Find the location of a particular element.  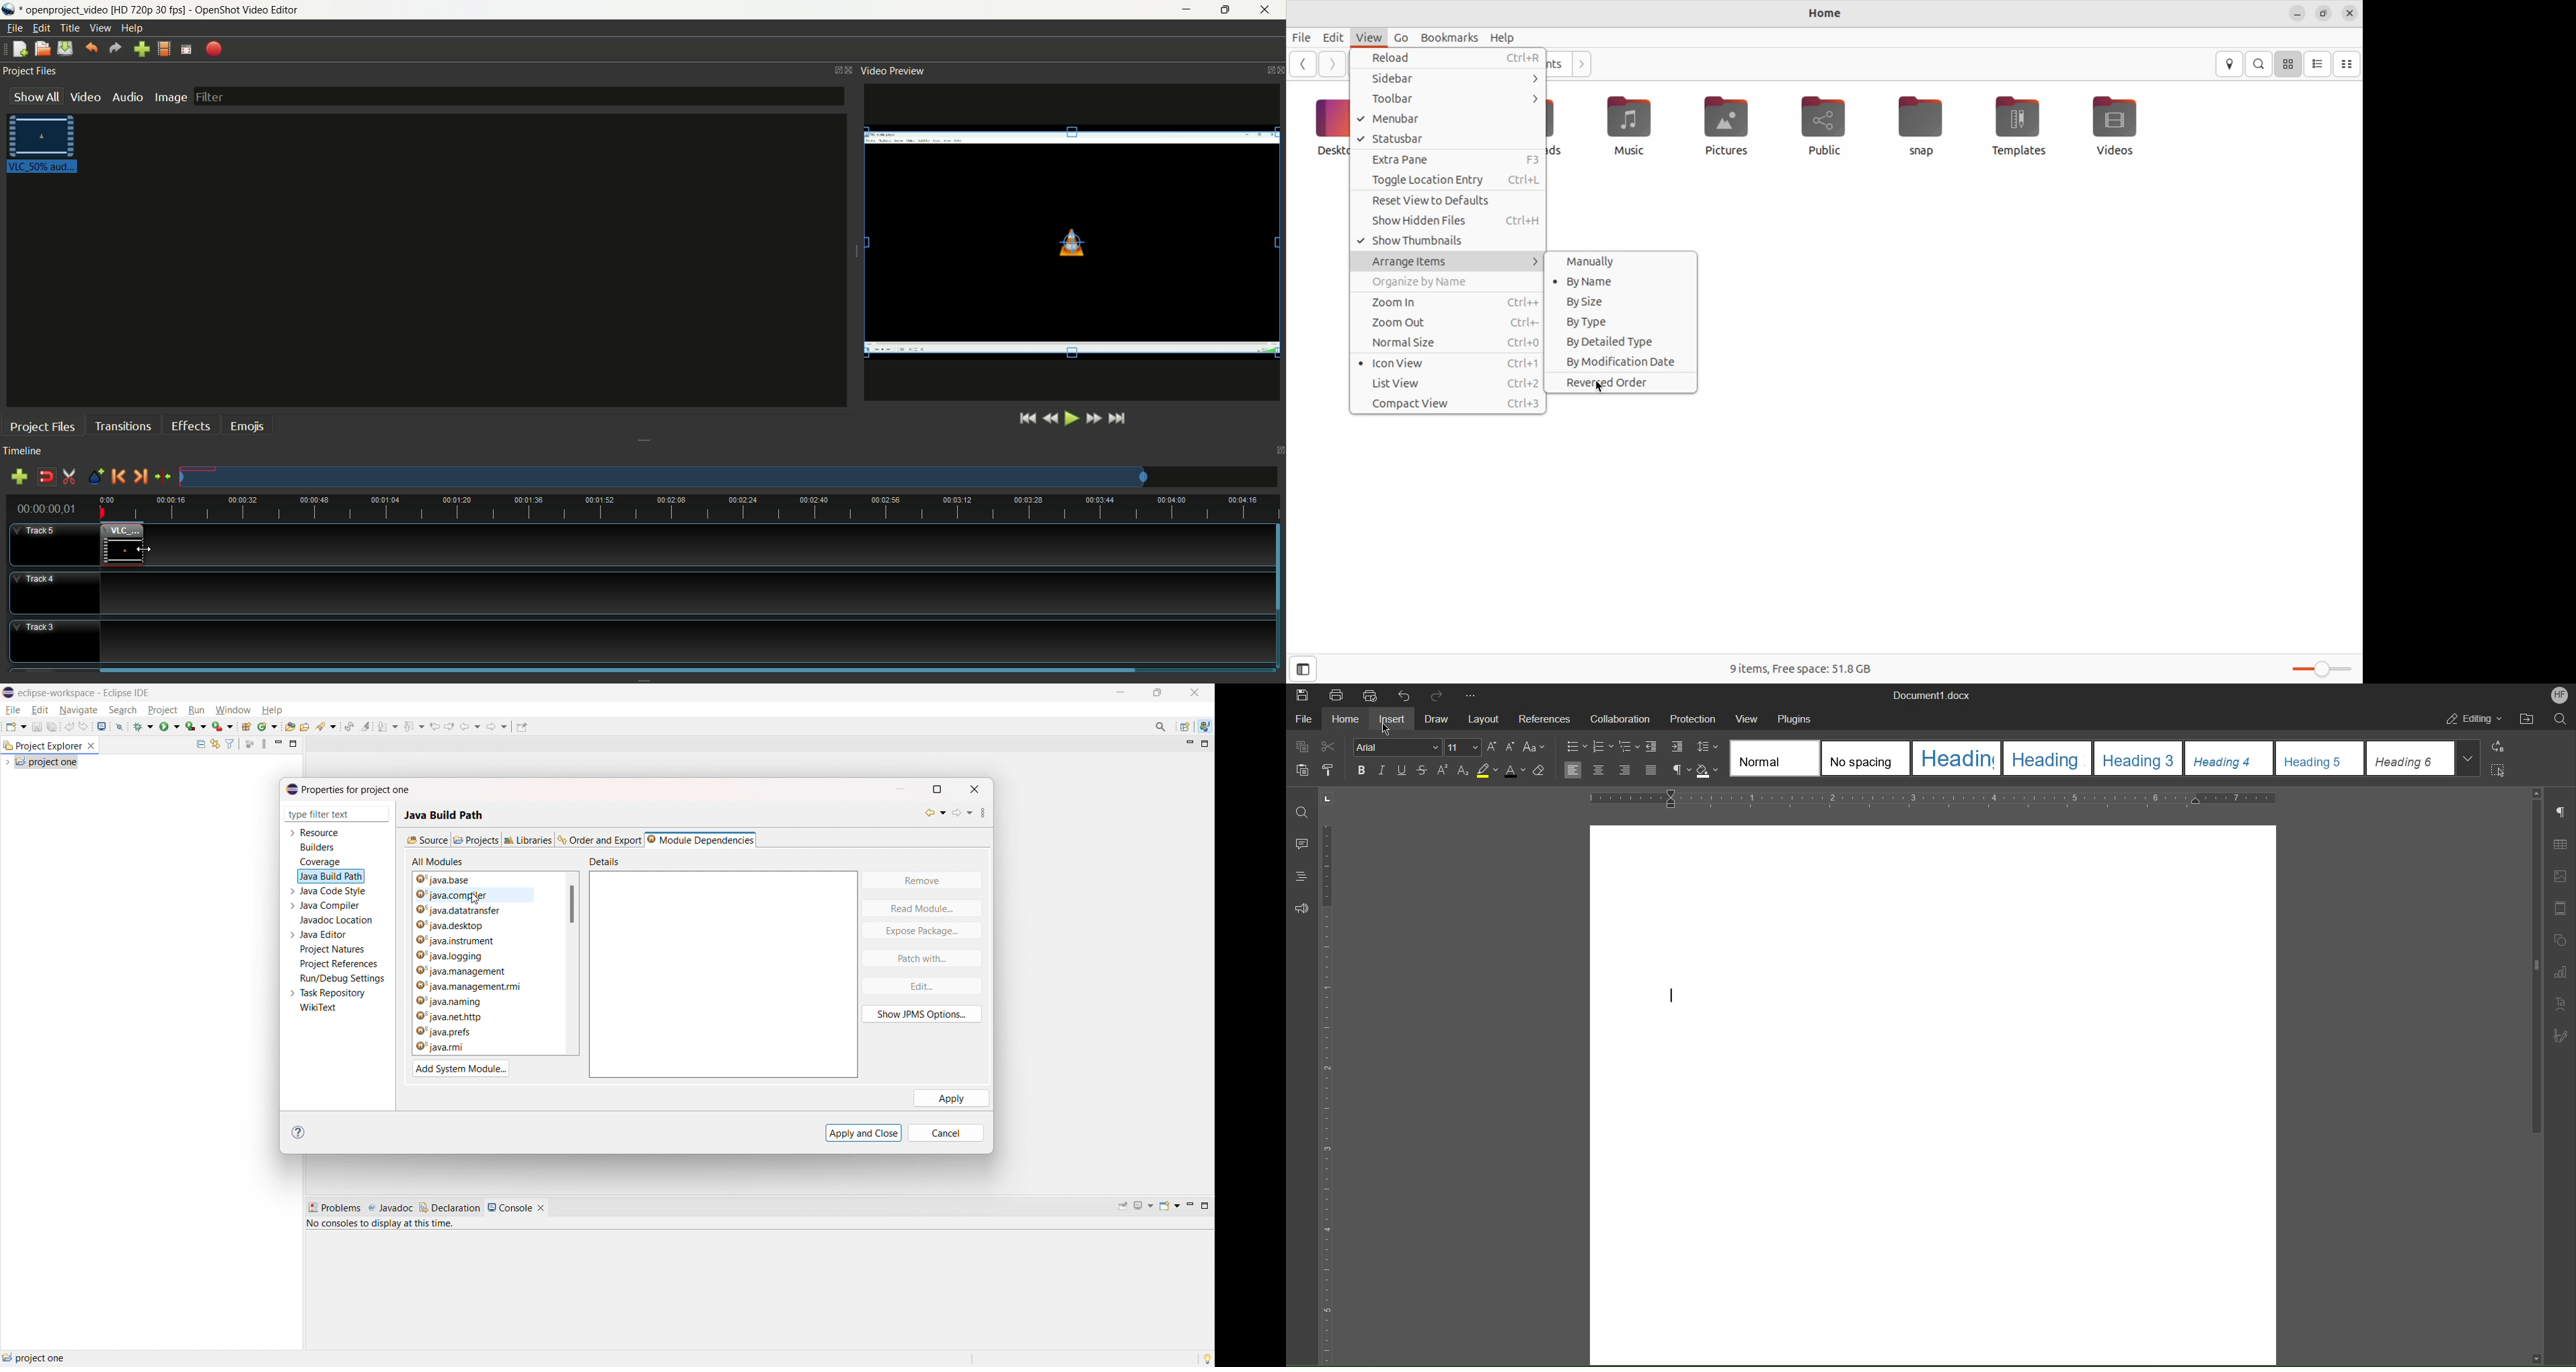

fullscreen is located at coordinates (187, 50).